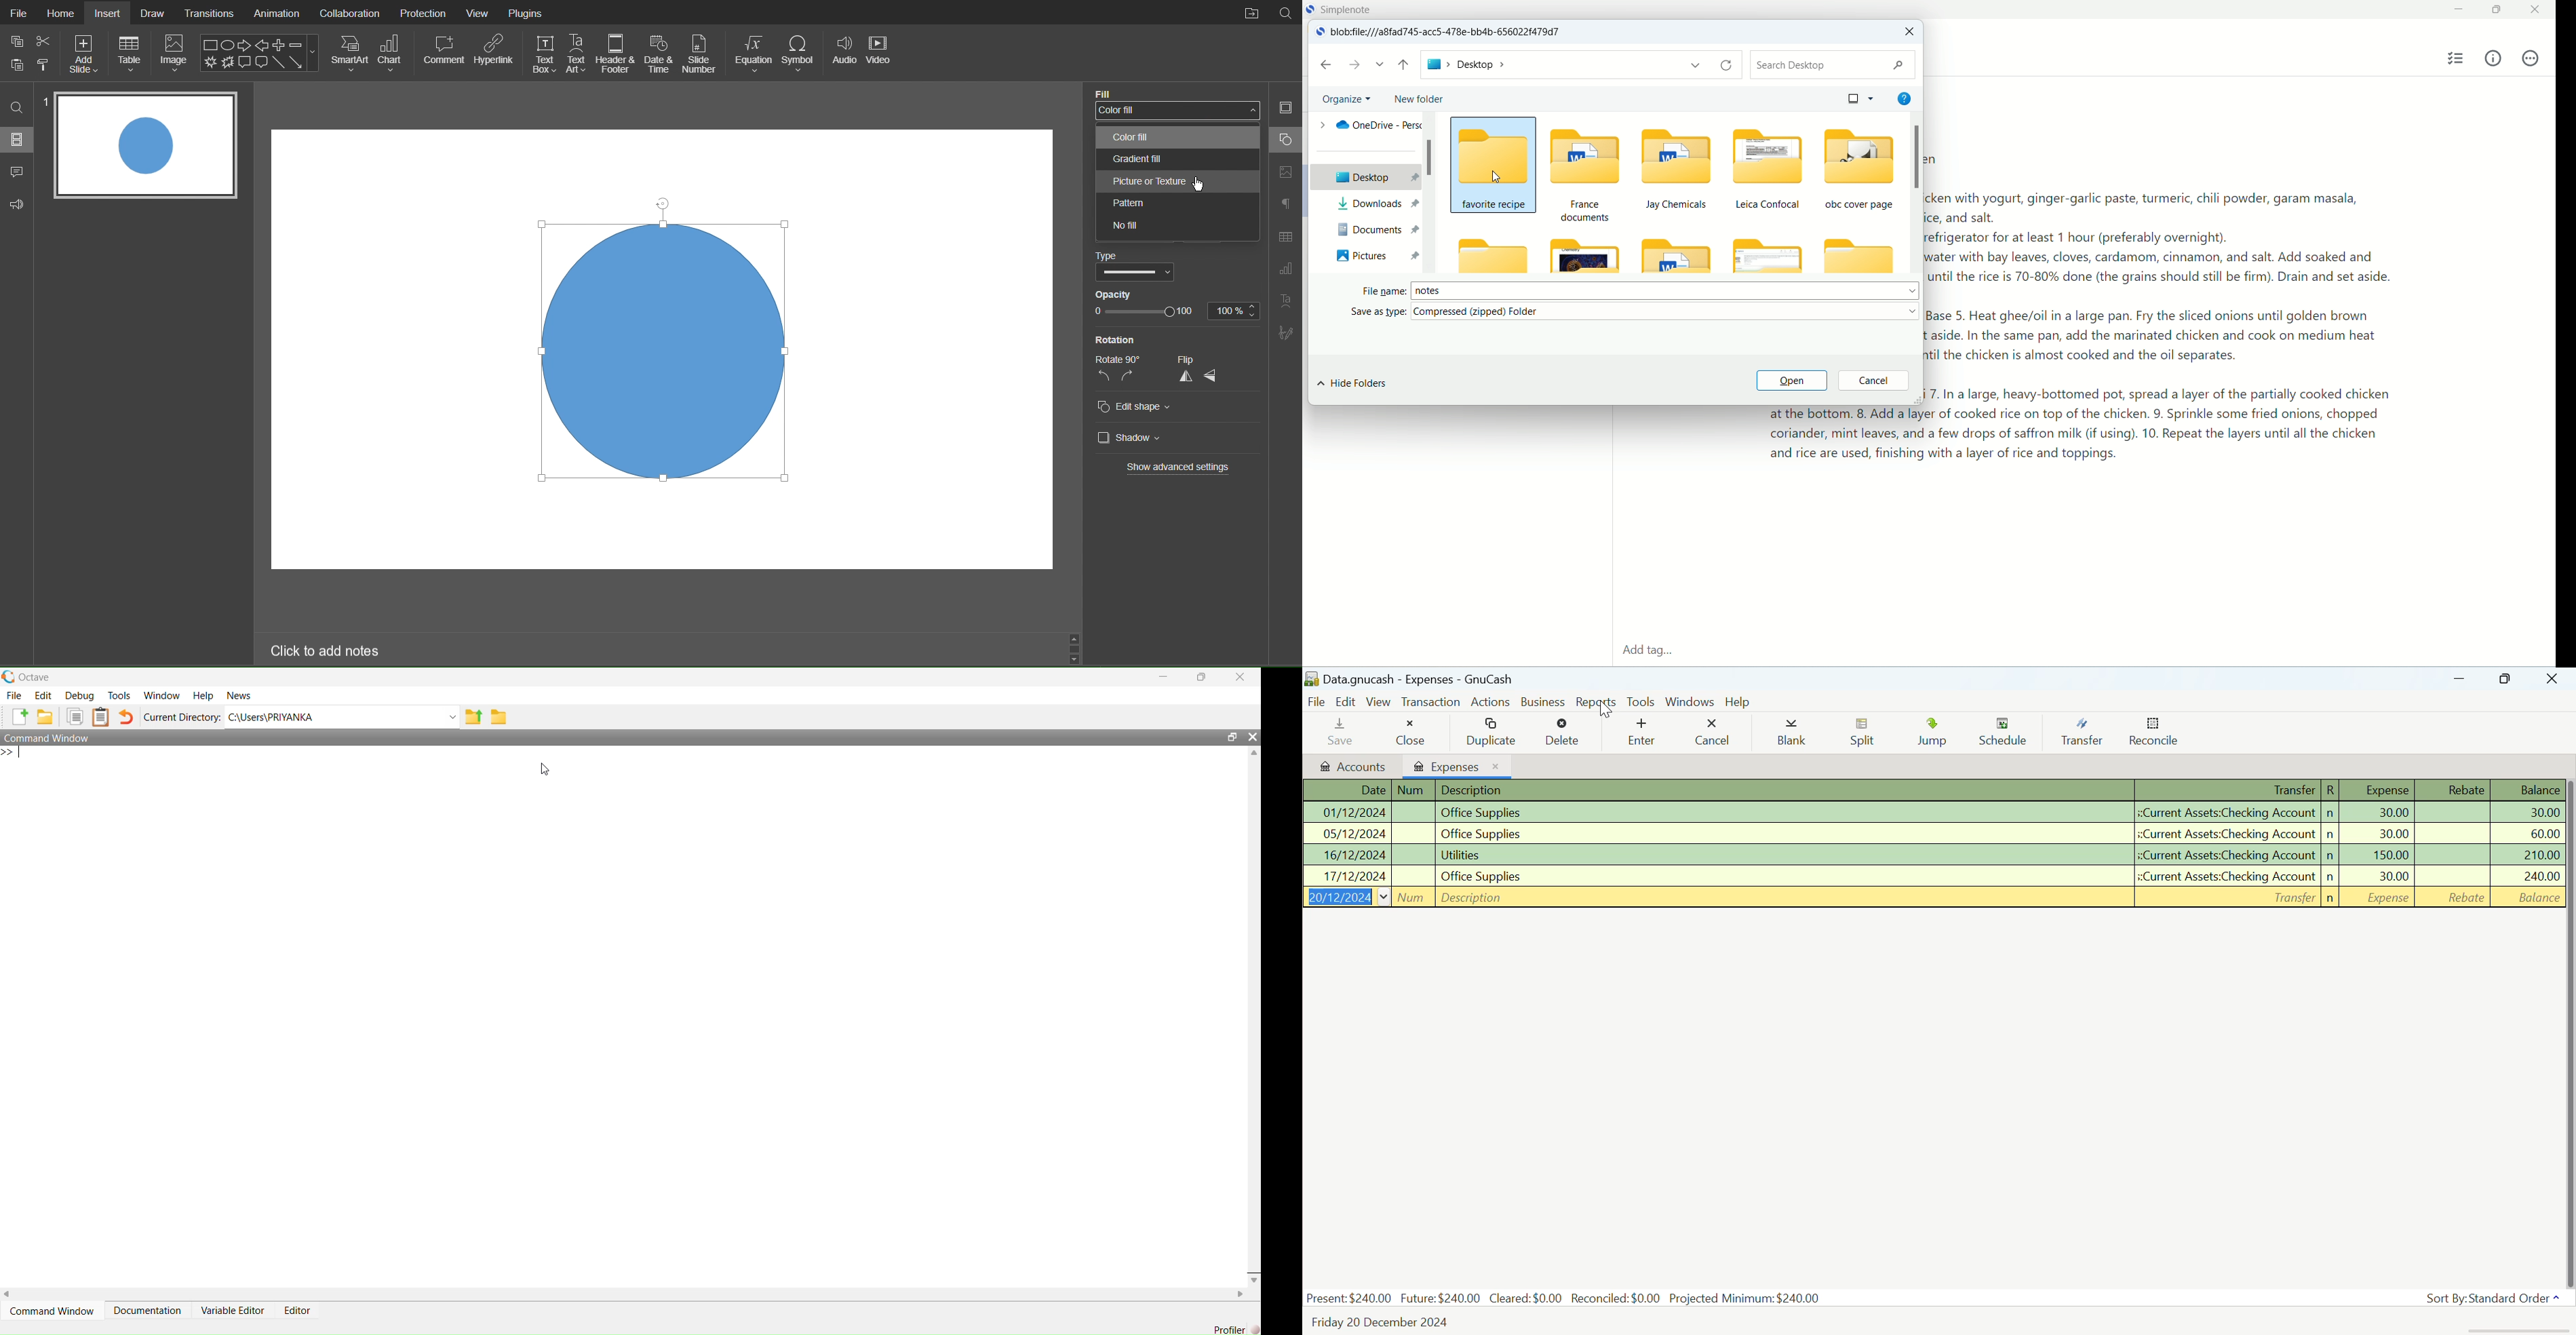  What do you see at coordinates (1133, 439) in the screenshot?
I see `Shadow` at bounding box center [1133, 439].